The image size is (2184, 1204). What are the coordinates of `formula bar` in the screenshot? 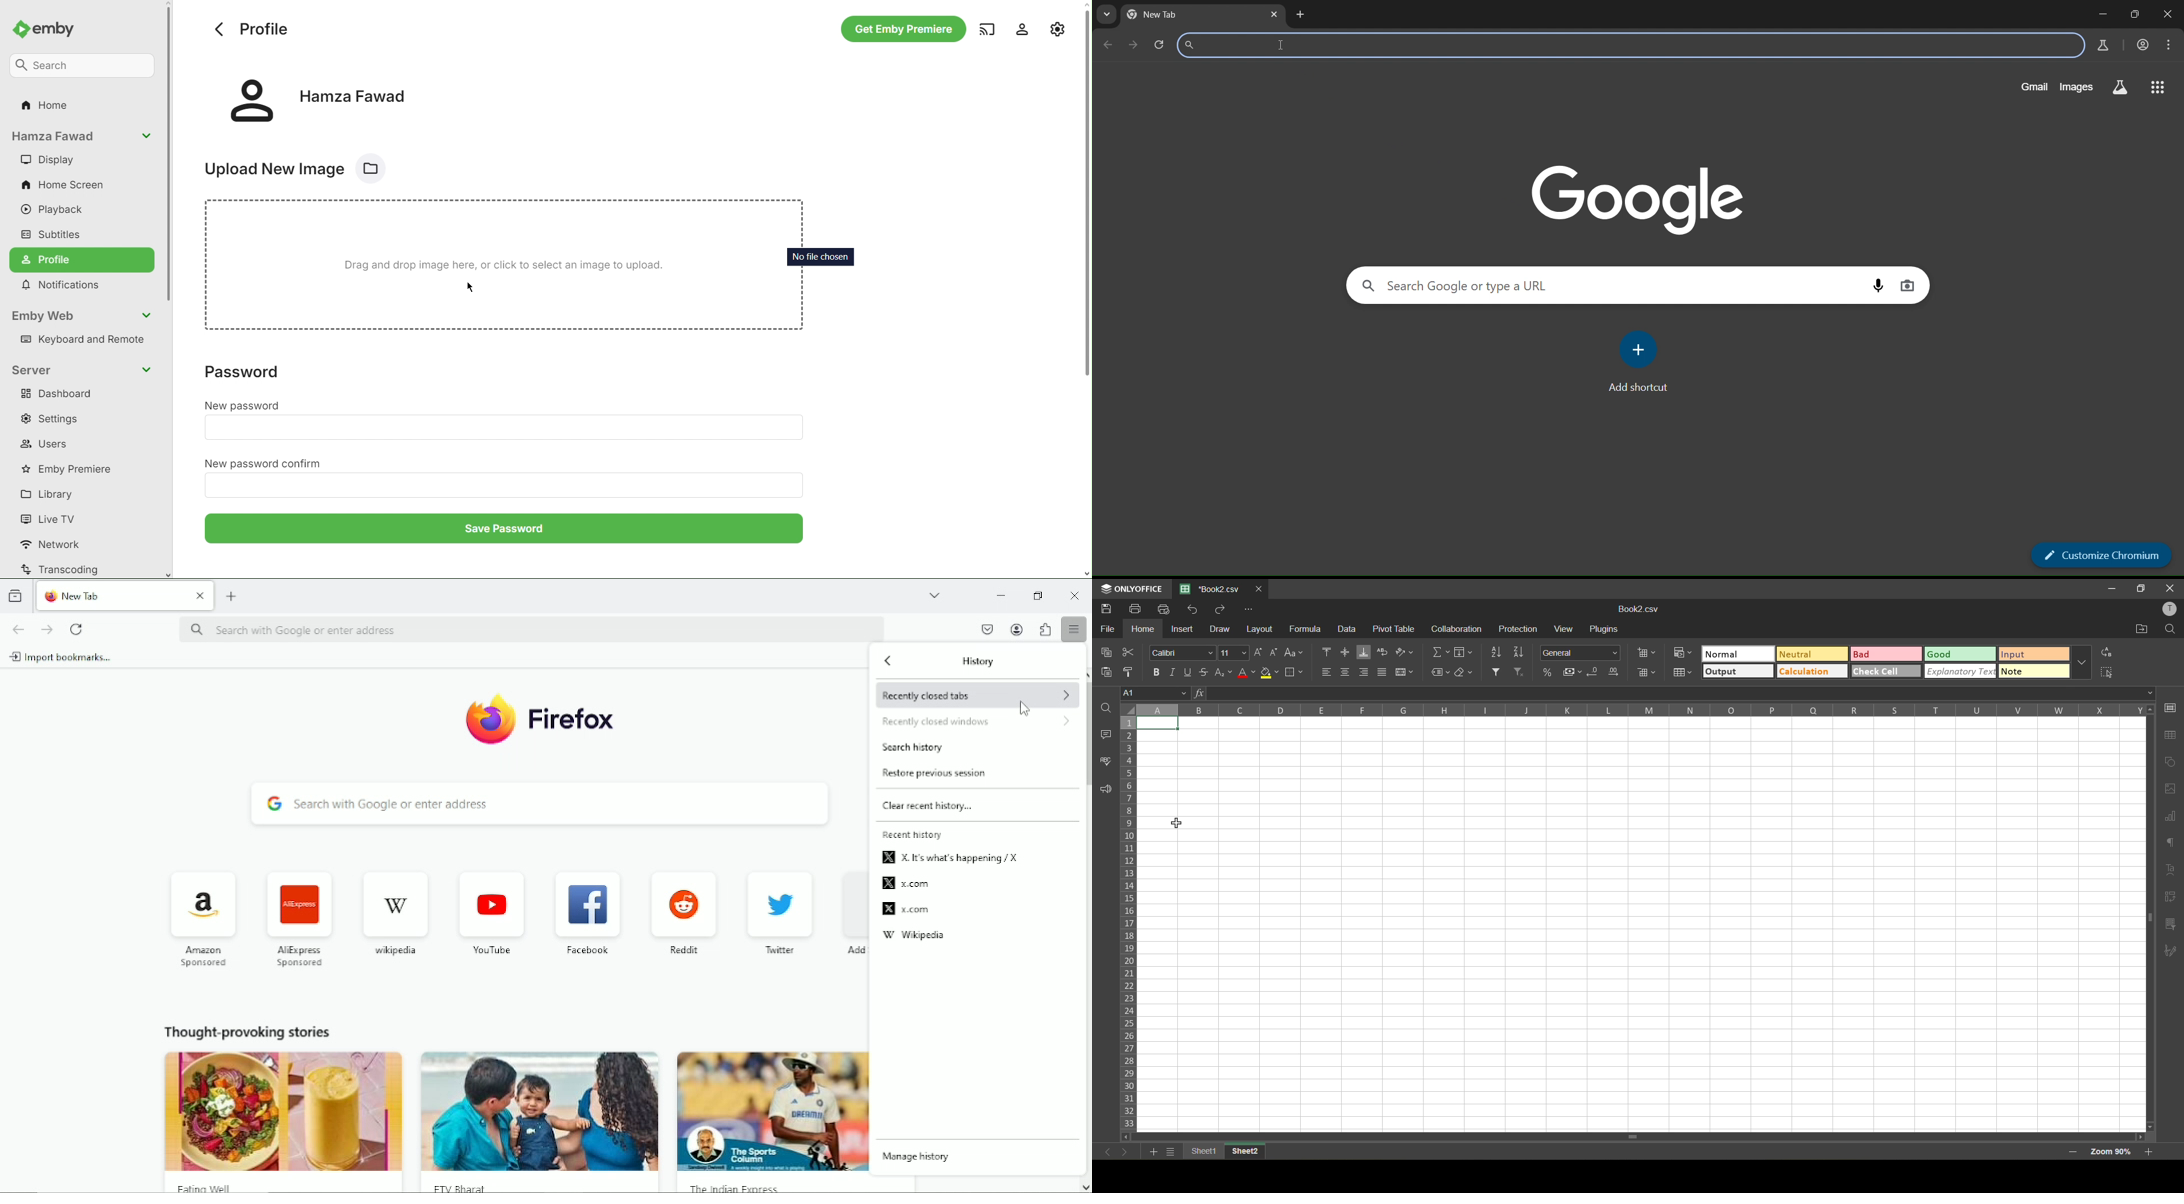 It's located at (1675, 693).